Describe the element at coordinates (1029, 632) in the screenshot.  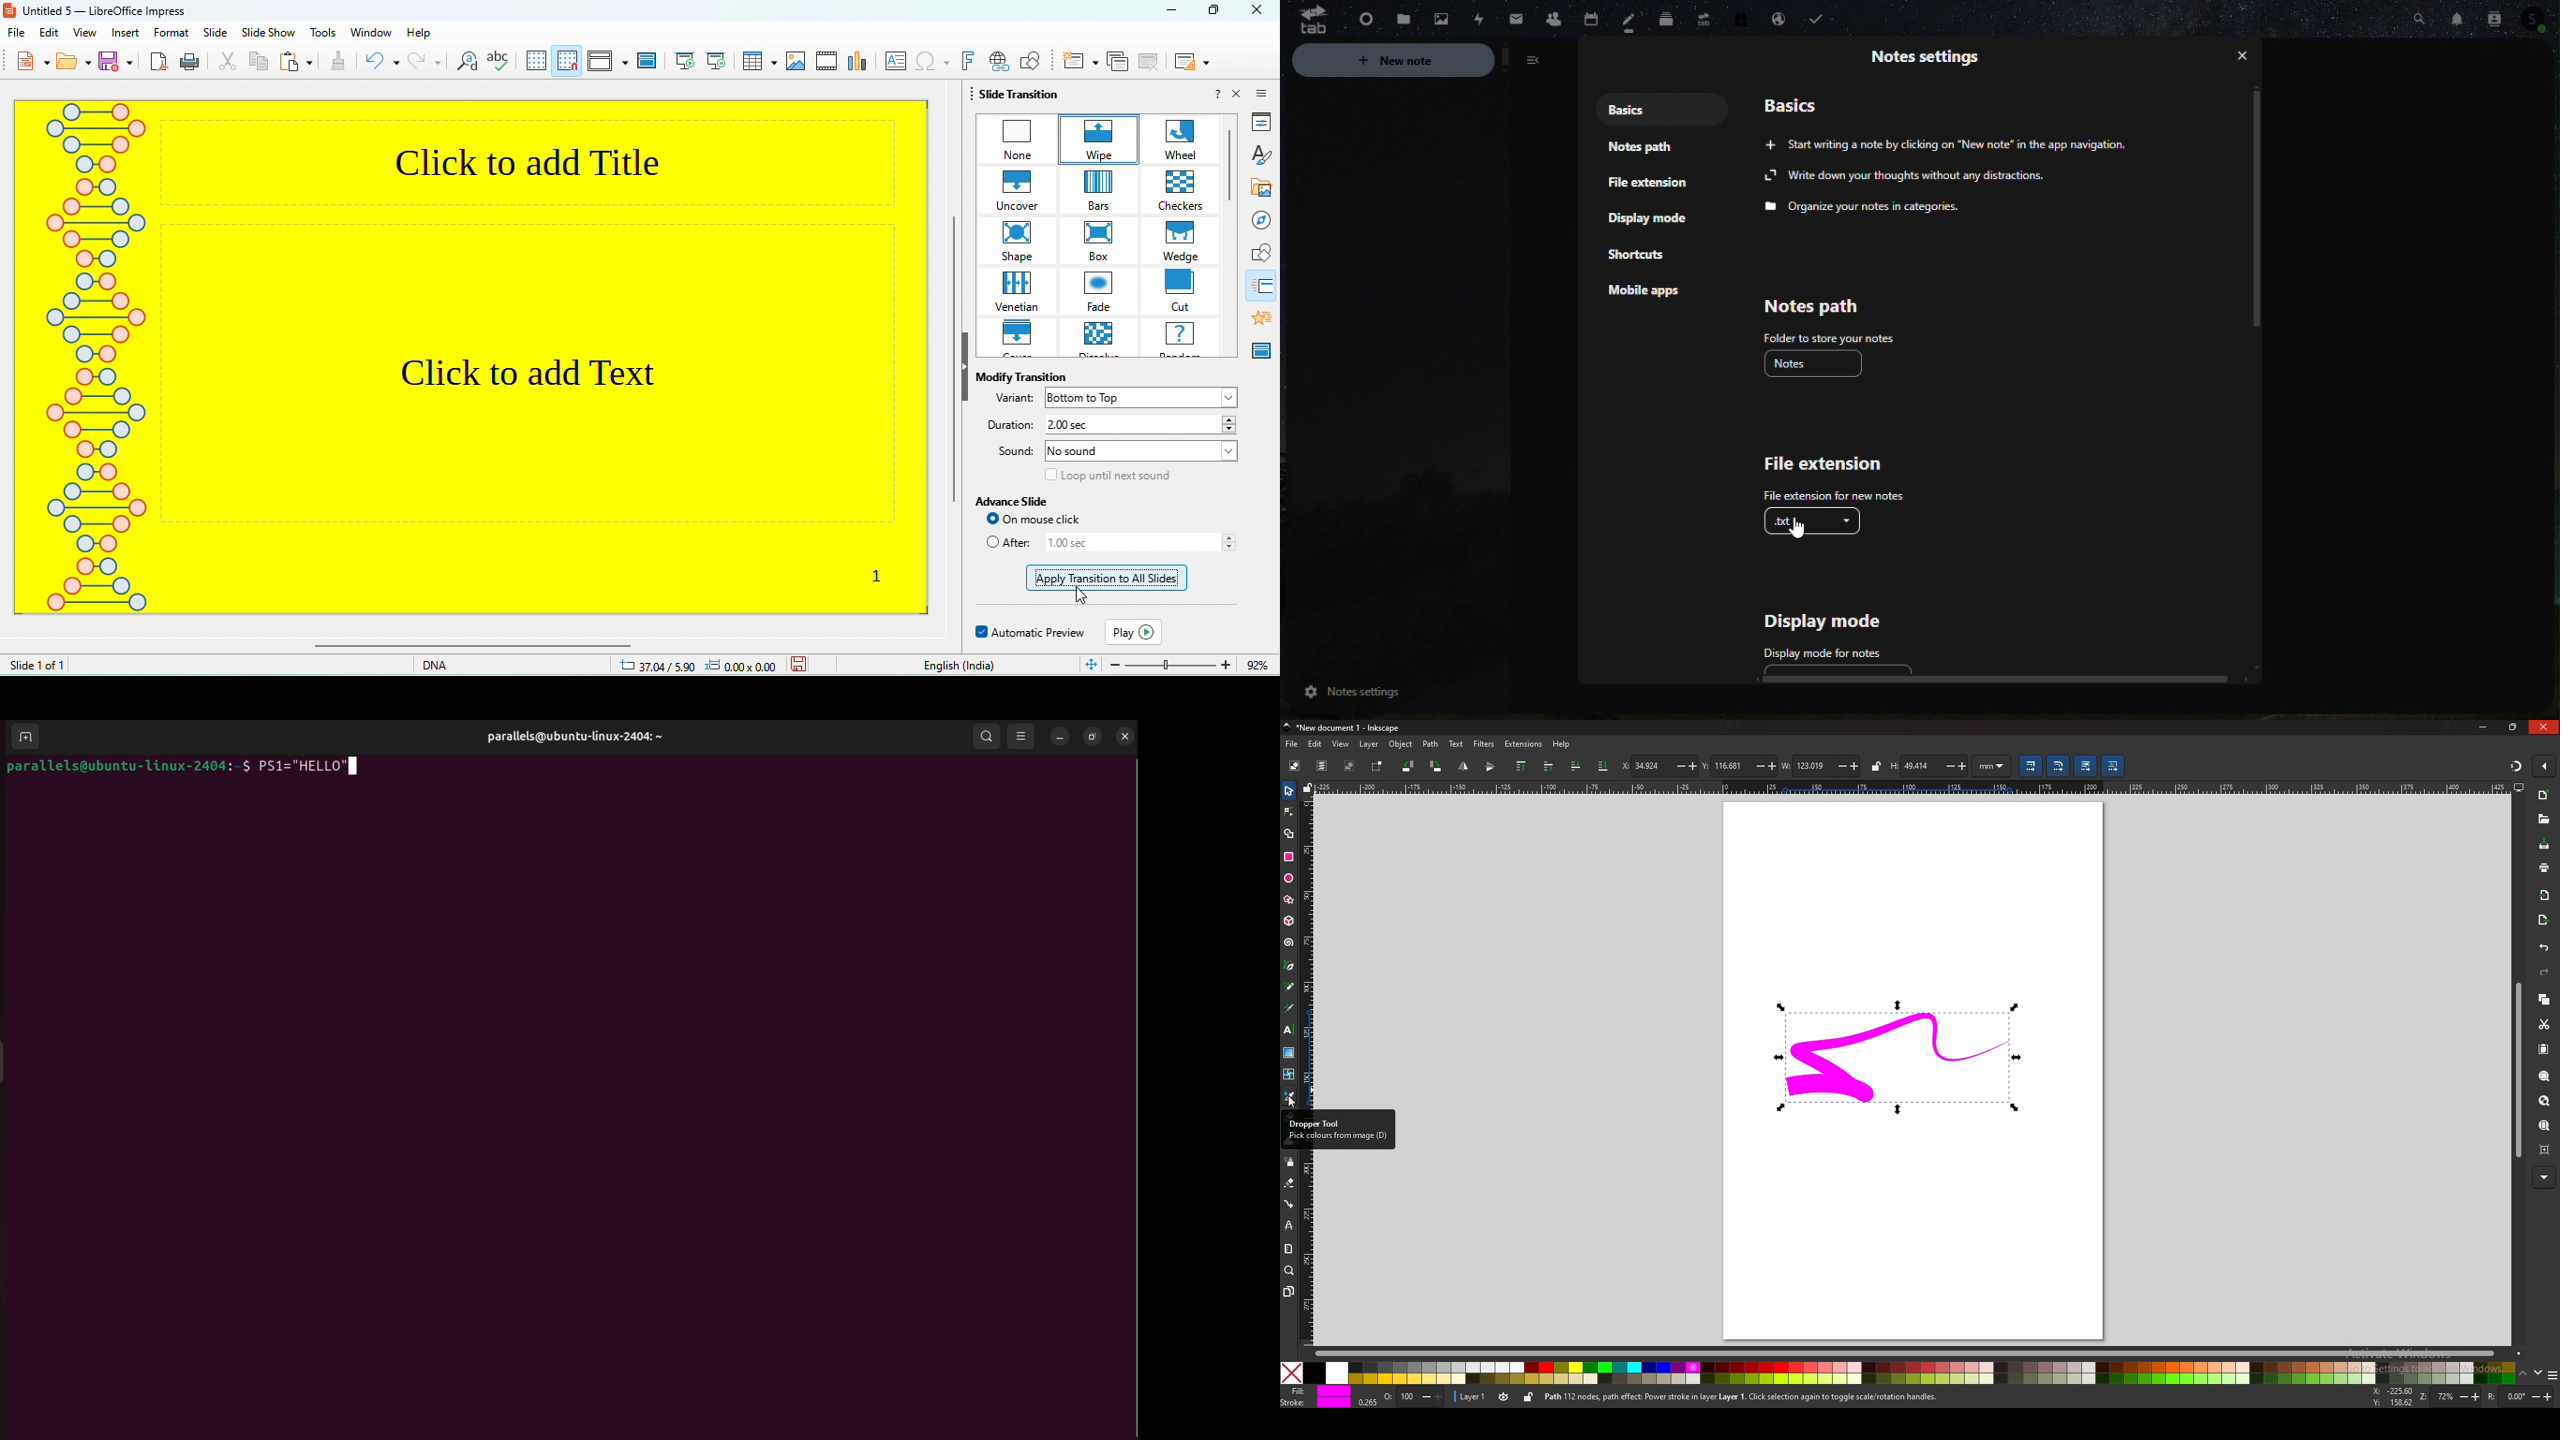
I see `Automatic preview` at that location.